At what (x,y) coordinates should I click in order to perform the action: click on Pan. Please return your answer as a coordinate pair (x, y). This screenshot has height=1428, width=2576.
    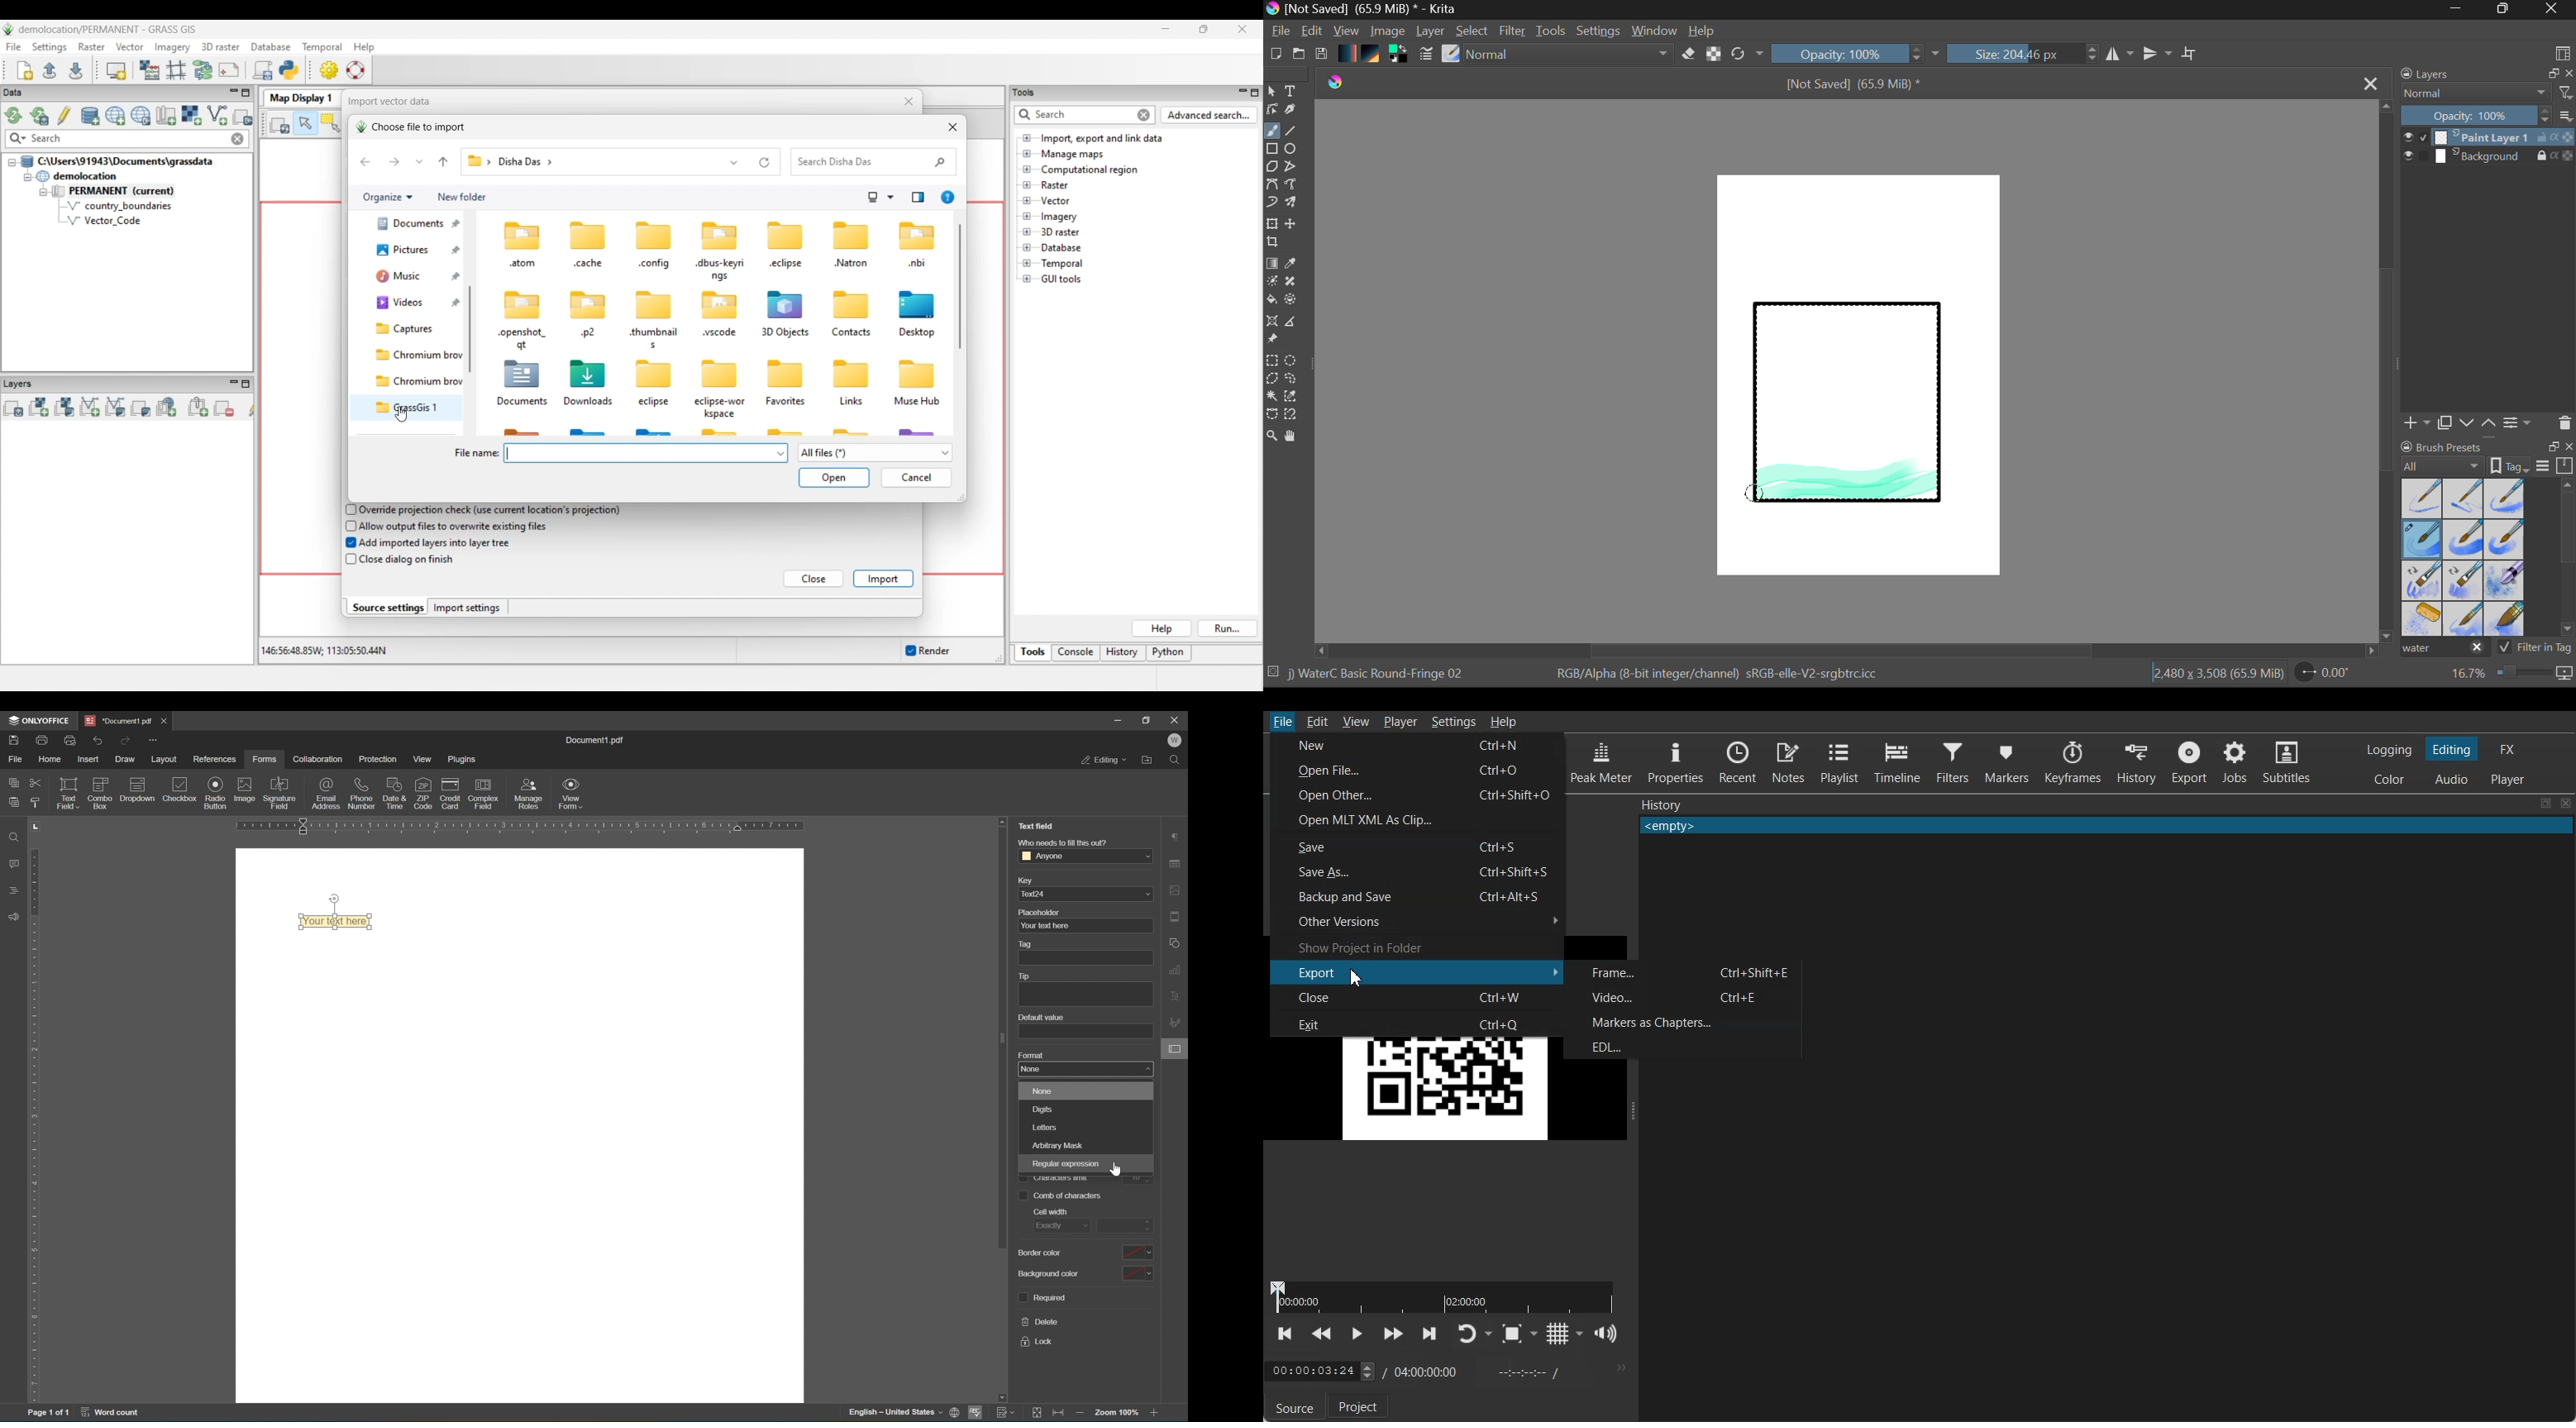
    Looking at the image, I should click on (1295, 438).